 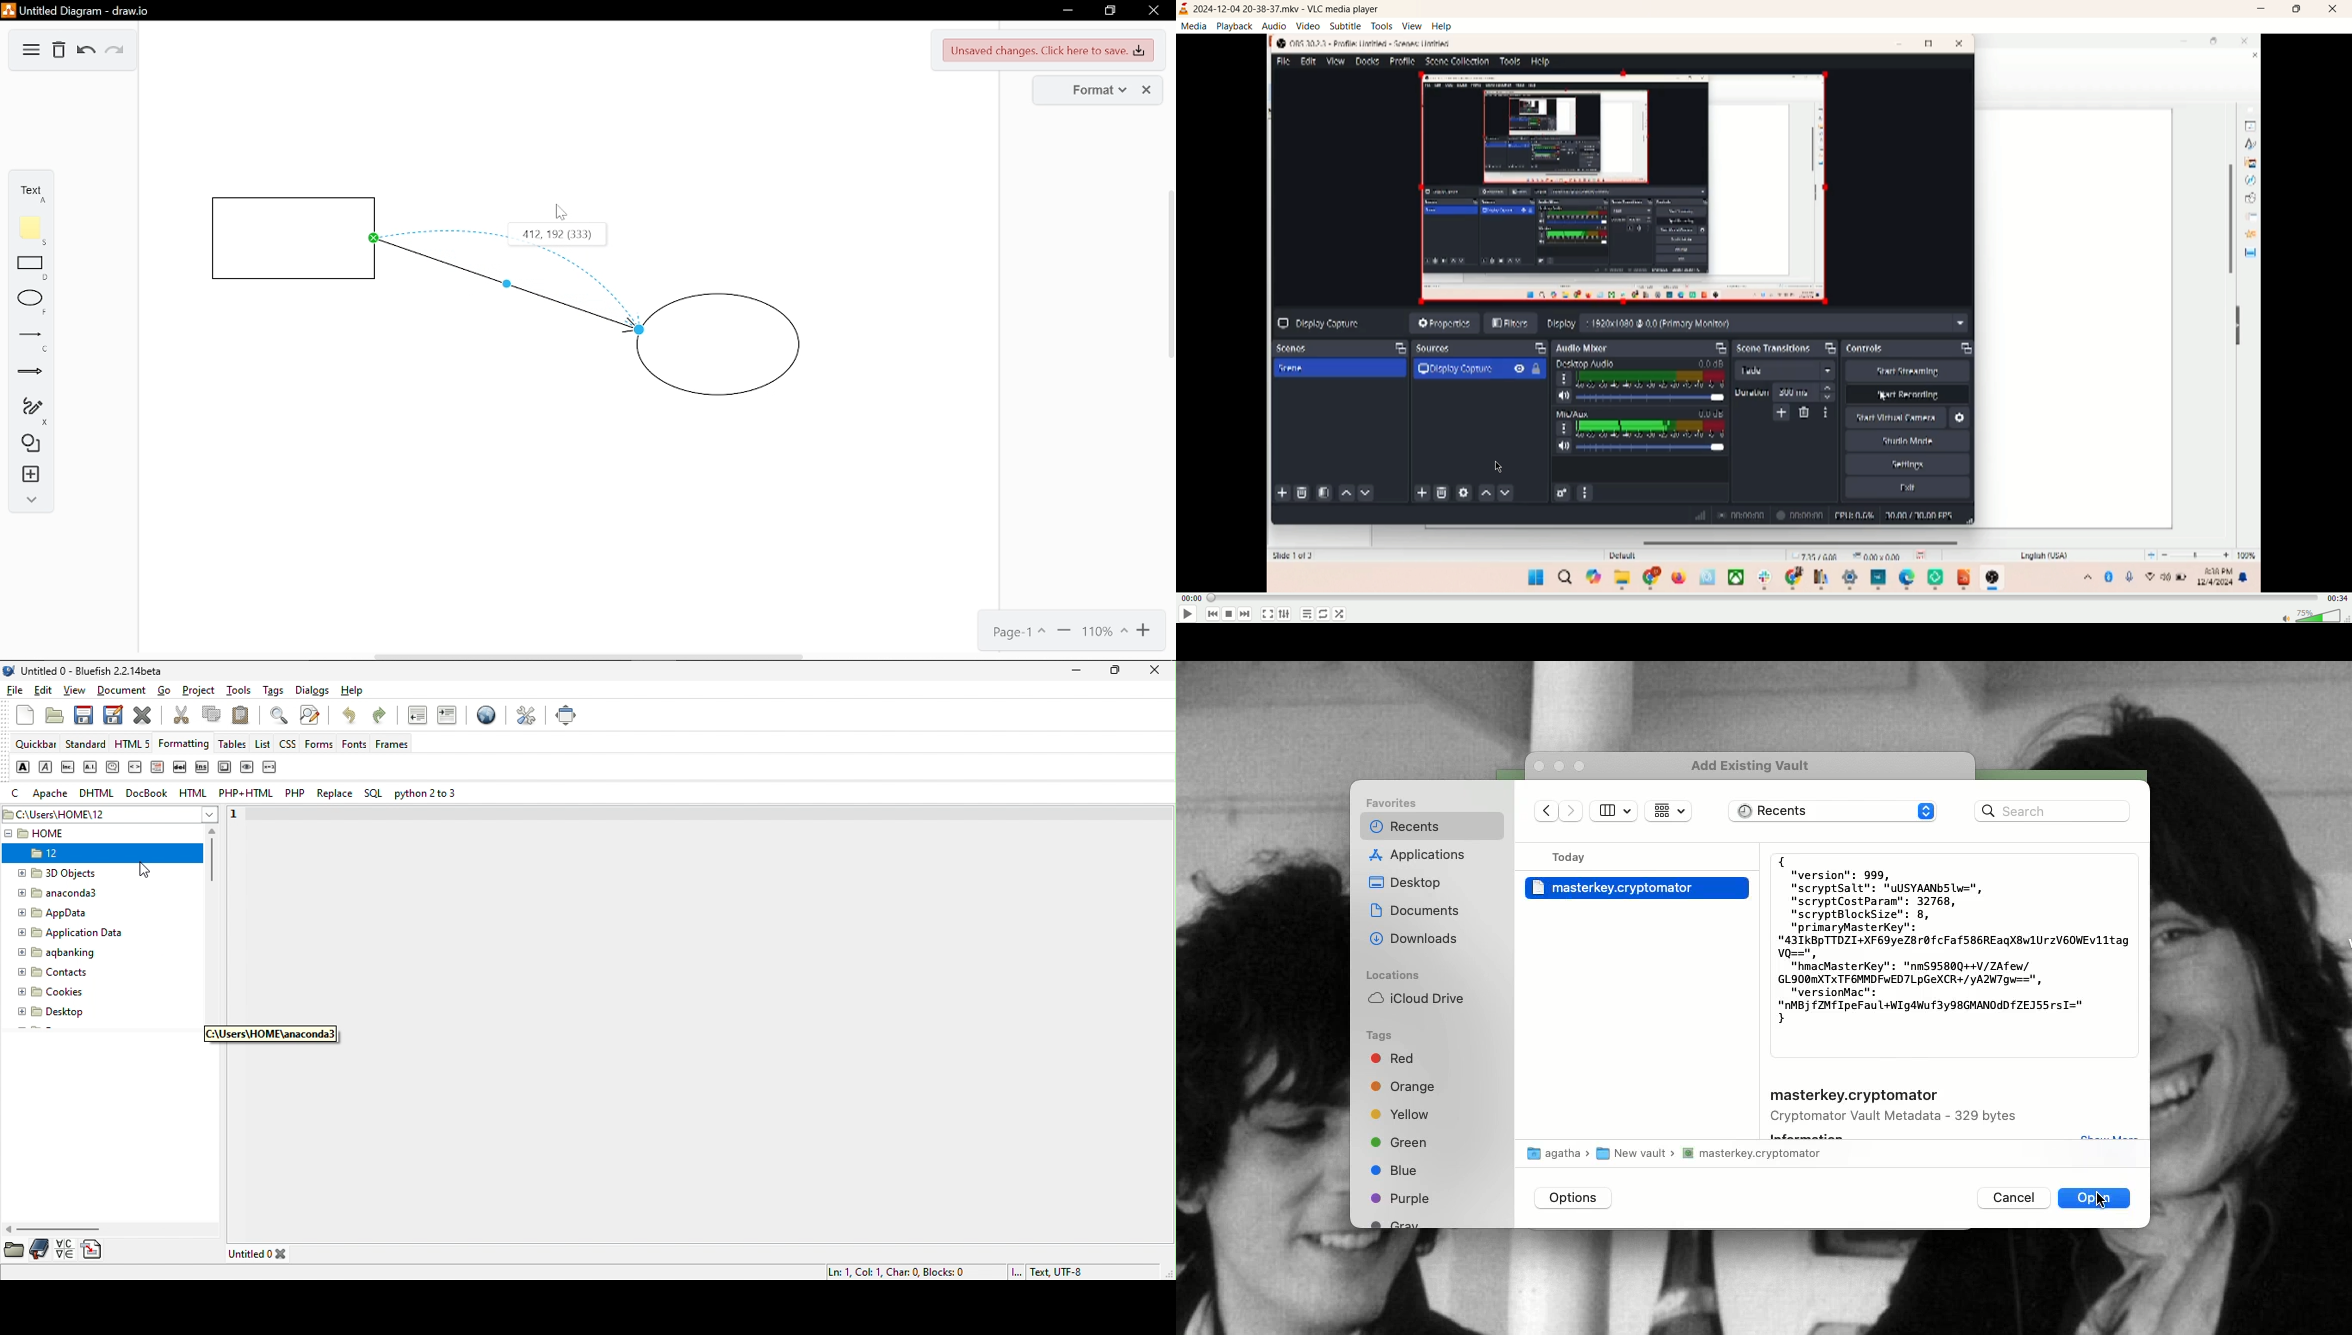 What do you see at coordinates (28, 476) in the screenshot?
I see `Instert` at bounding box center [28, 476].